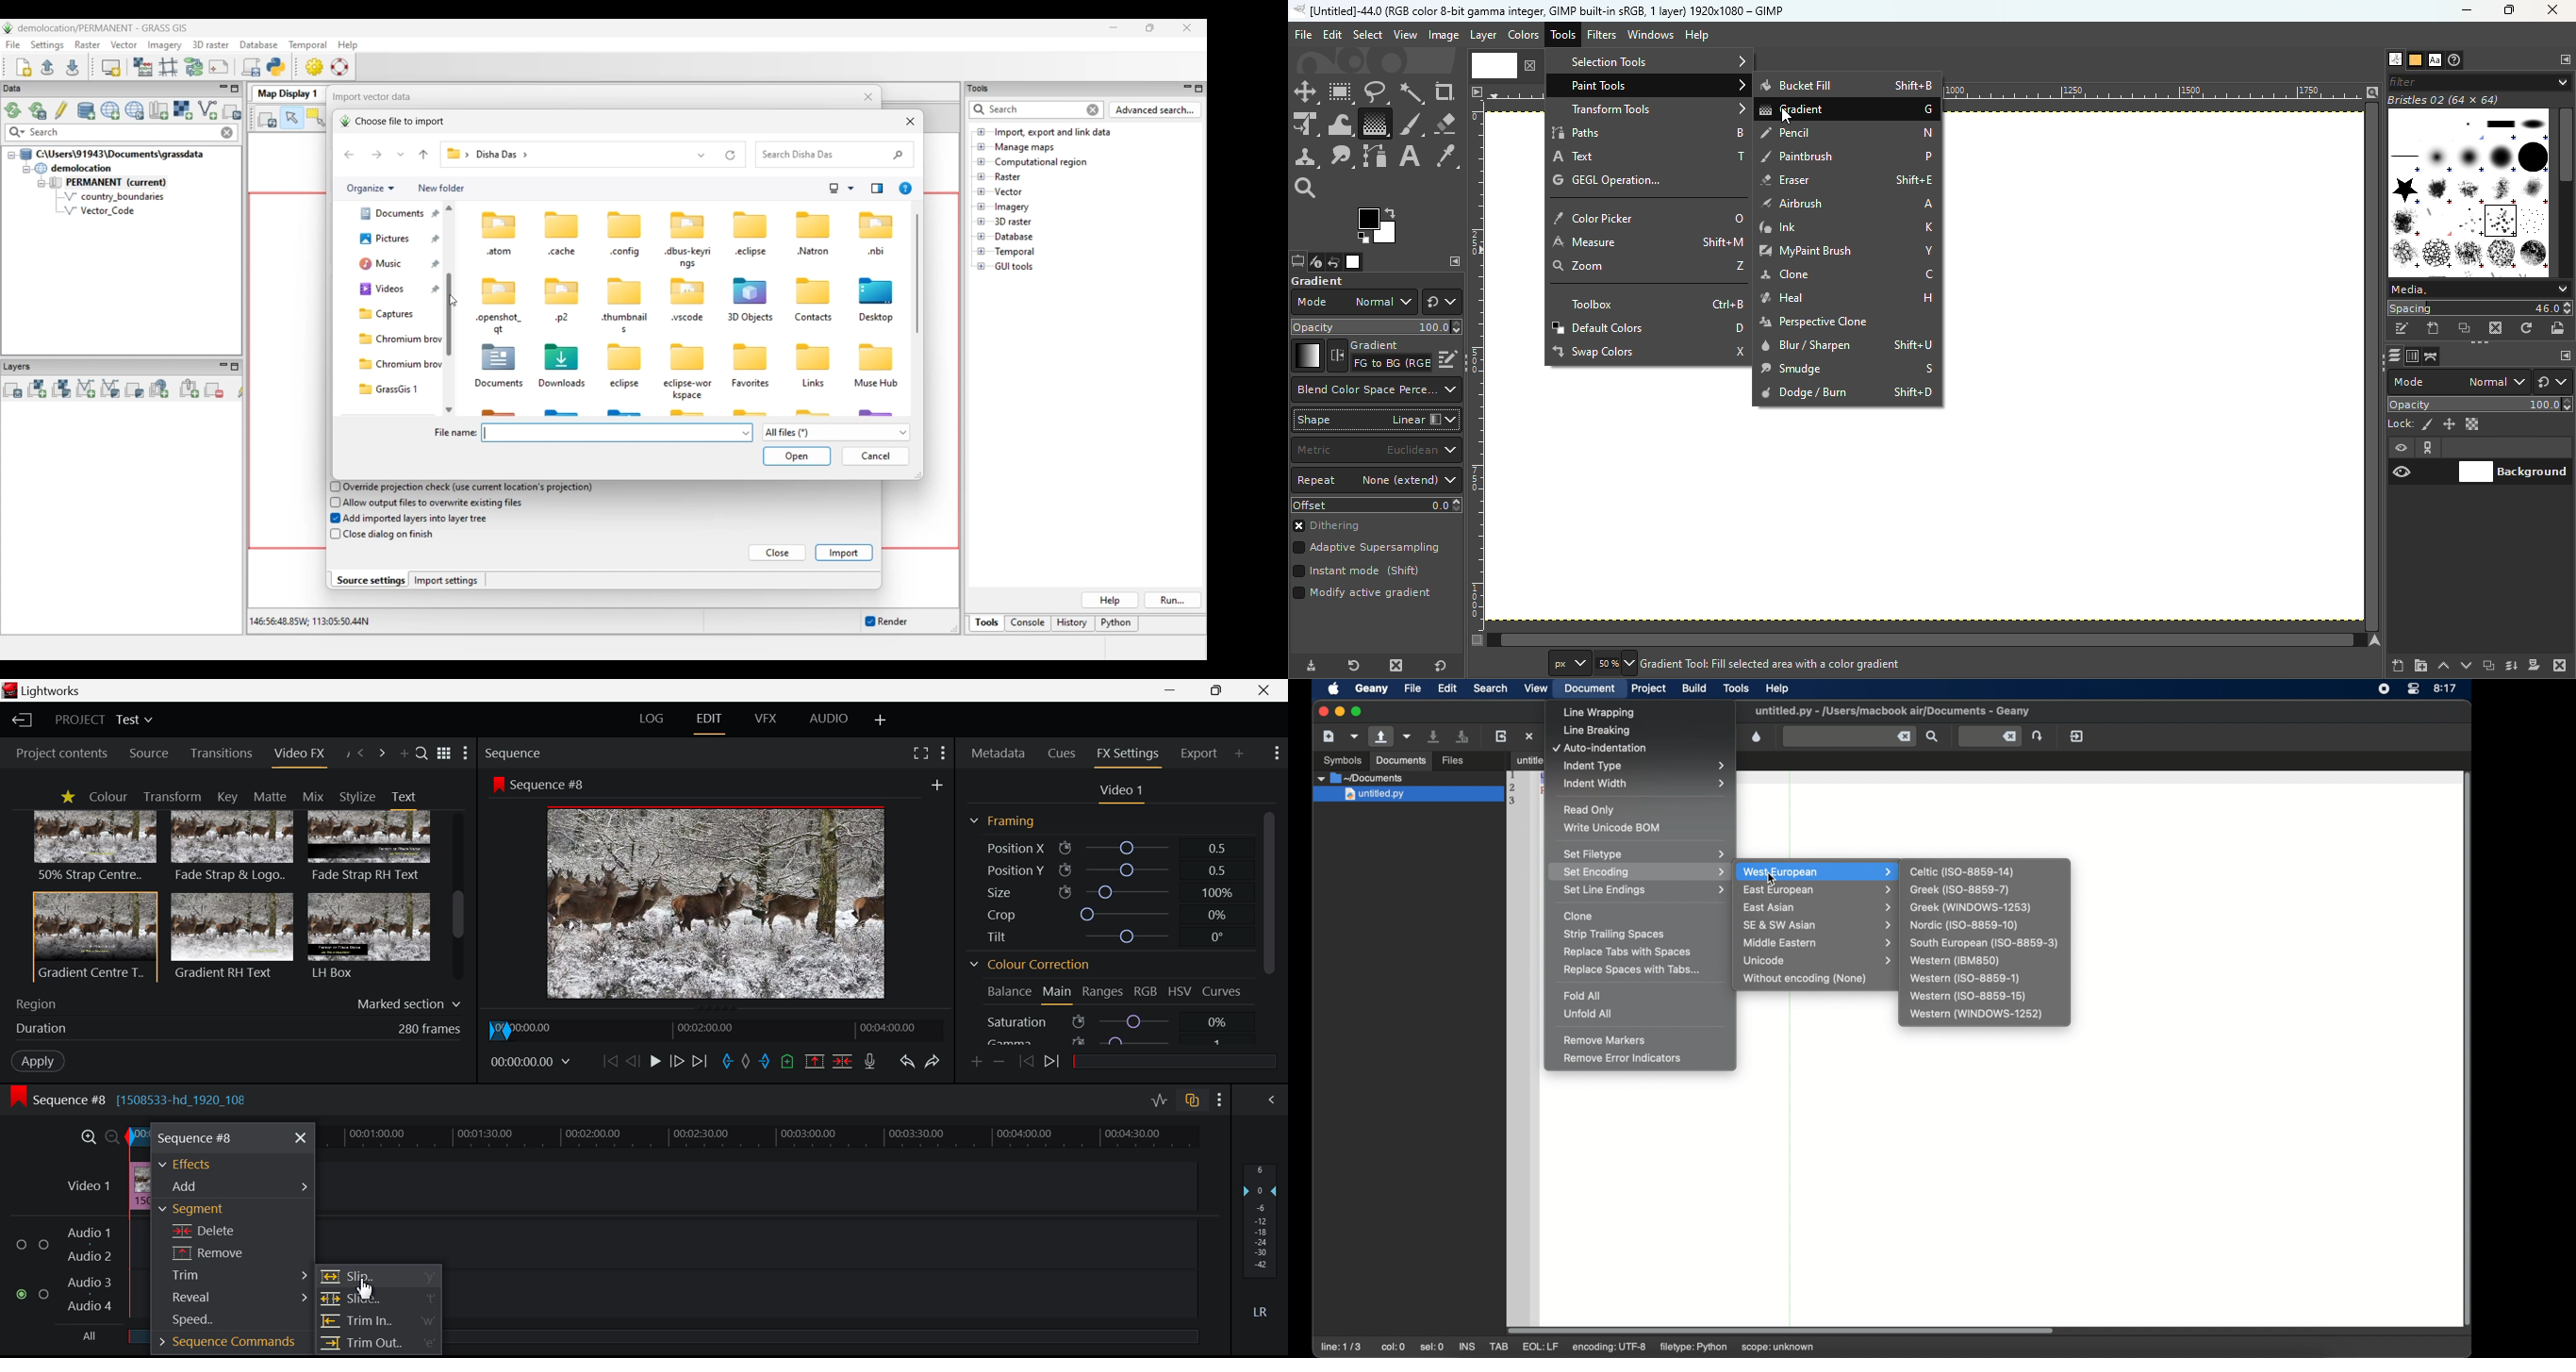  Describe the element at coordinates (1000, 1061) in the screenshot. I see `remove keyframe` at that location.